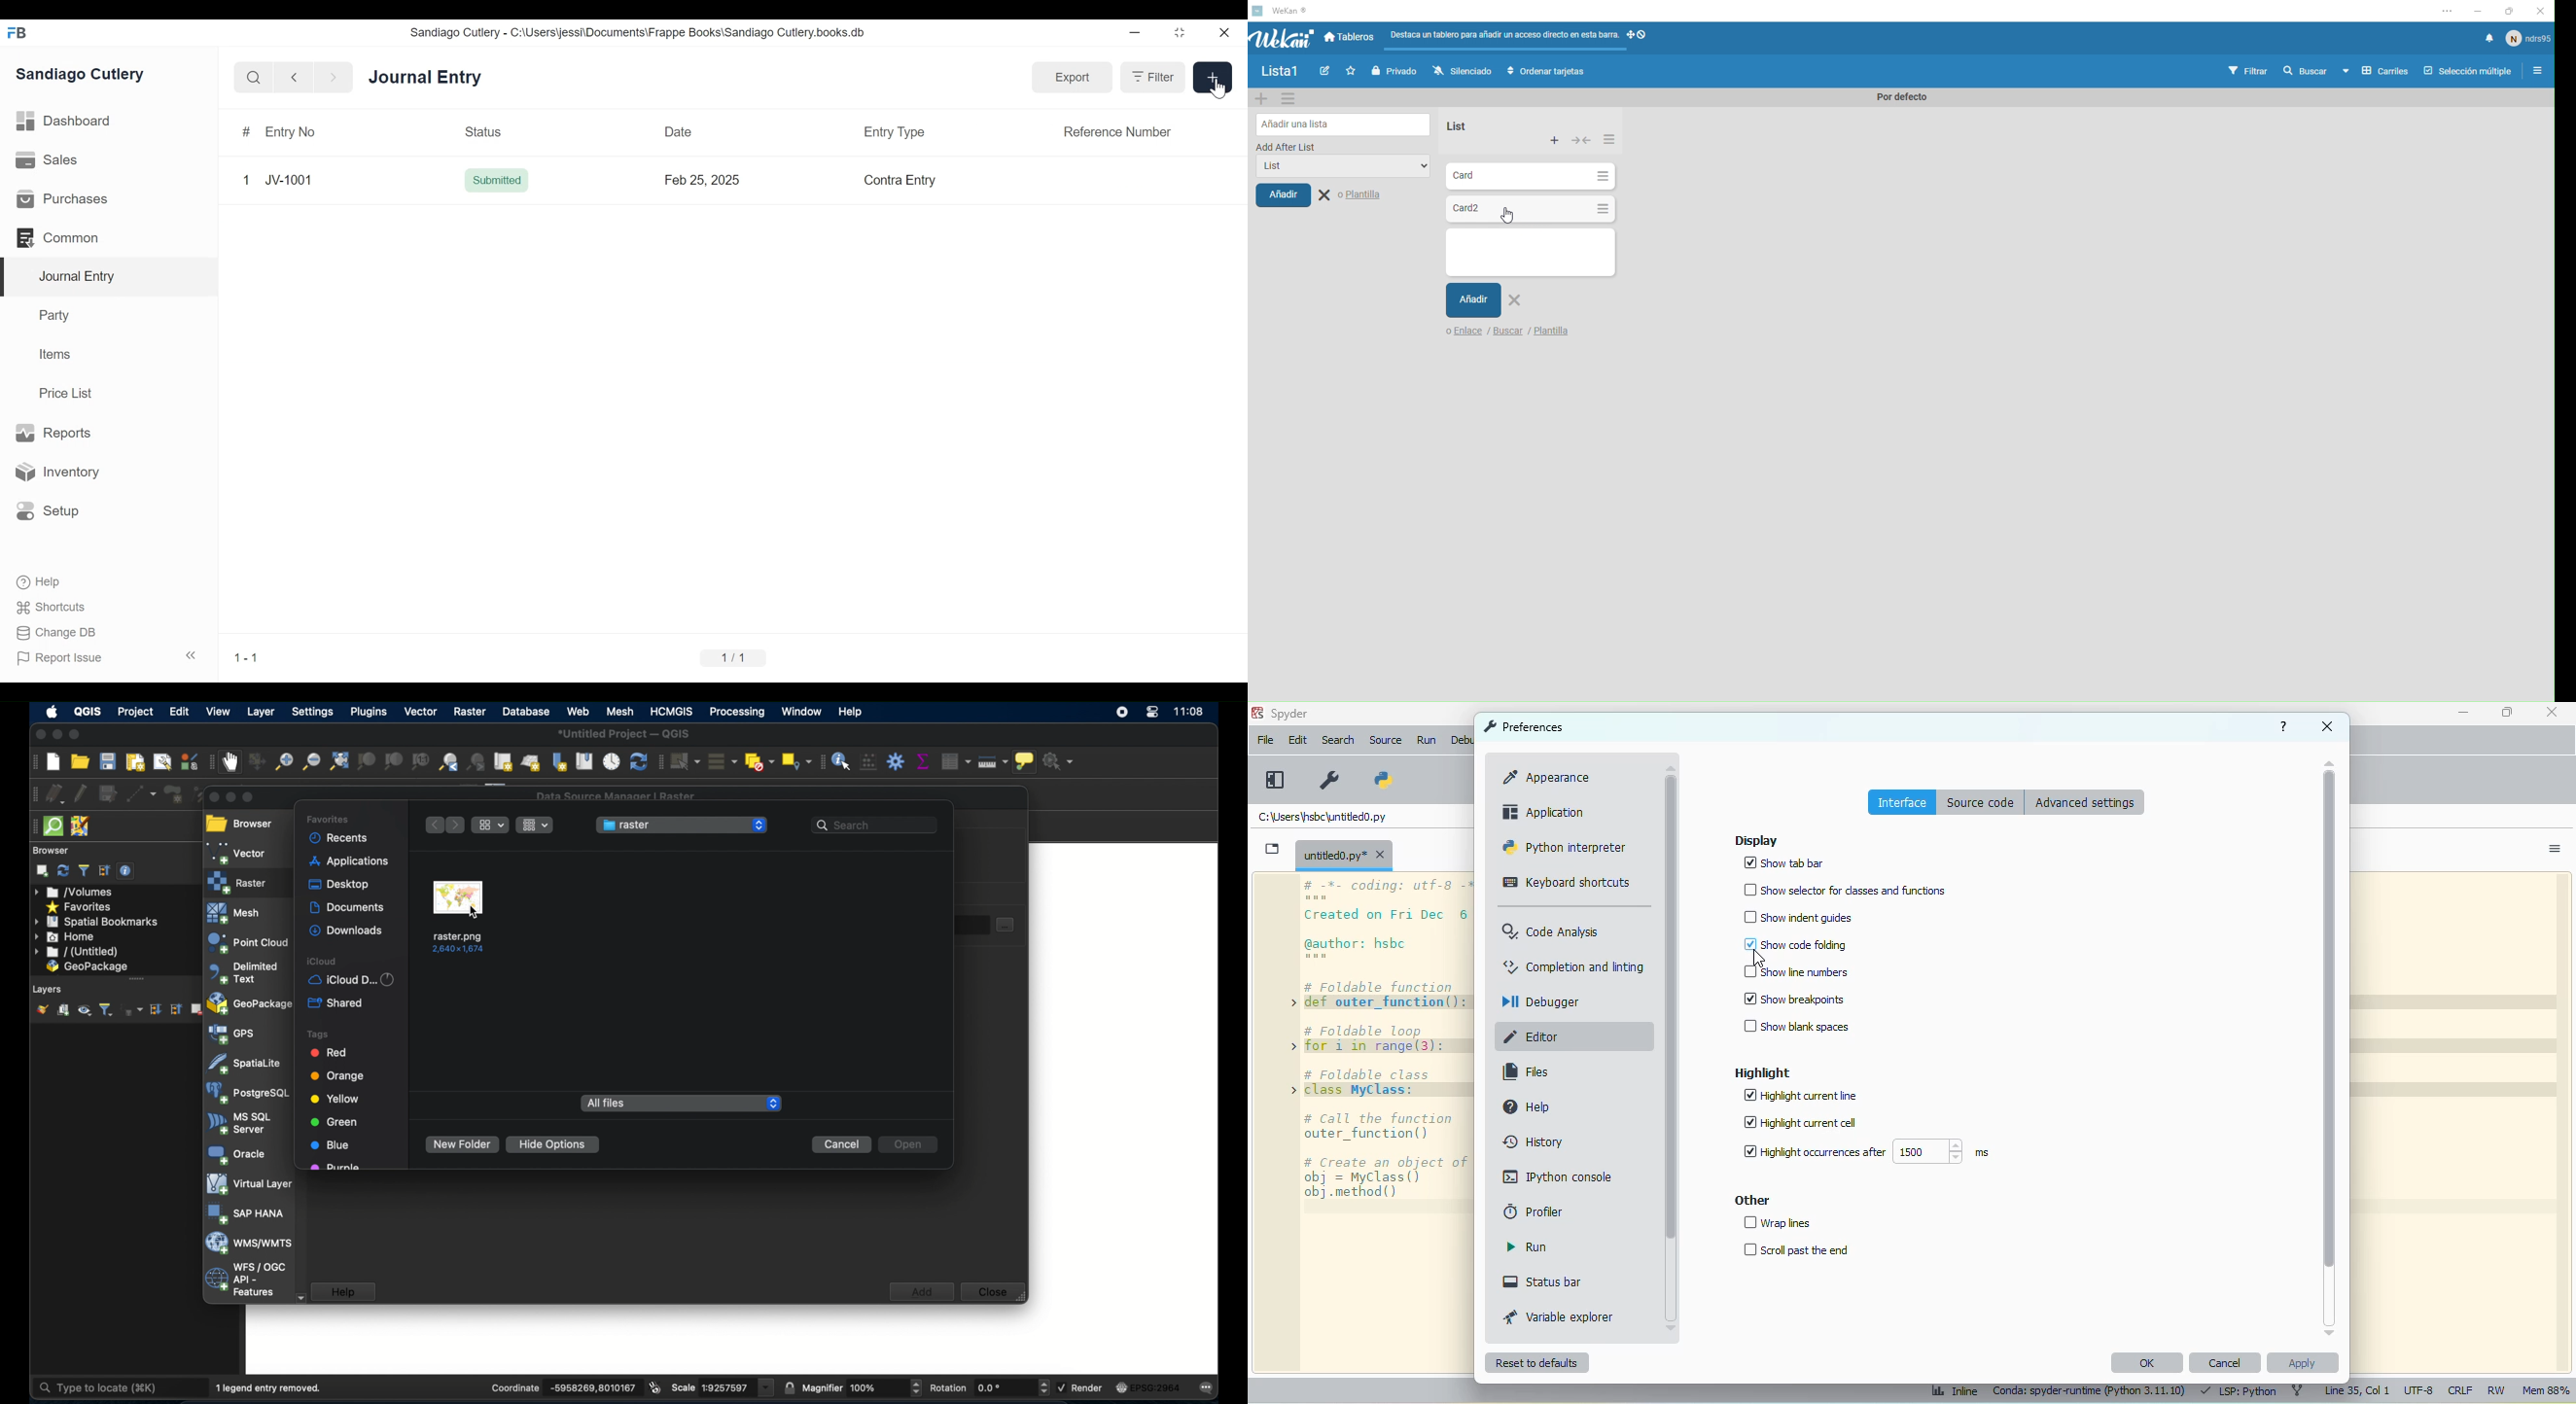 This screenshot has height=1428, width=2576. I want to click on python interpreter, so click(1565, 847).